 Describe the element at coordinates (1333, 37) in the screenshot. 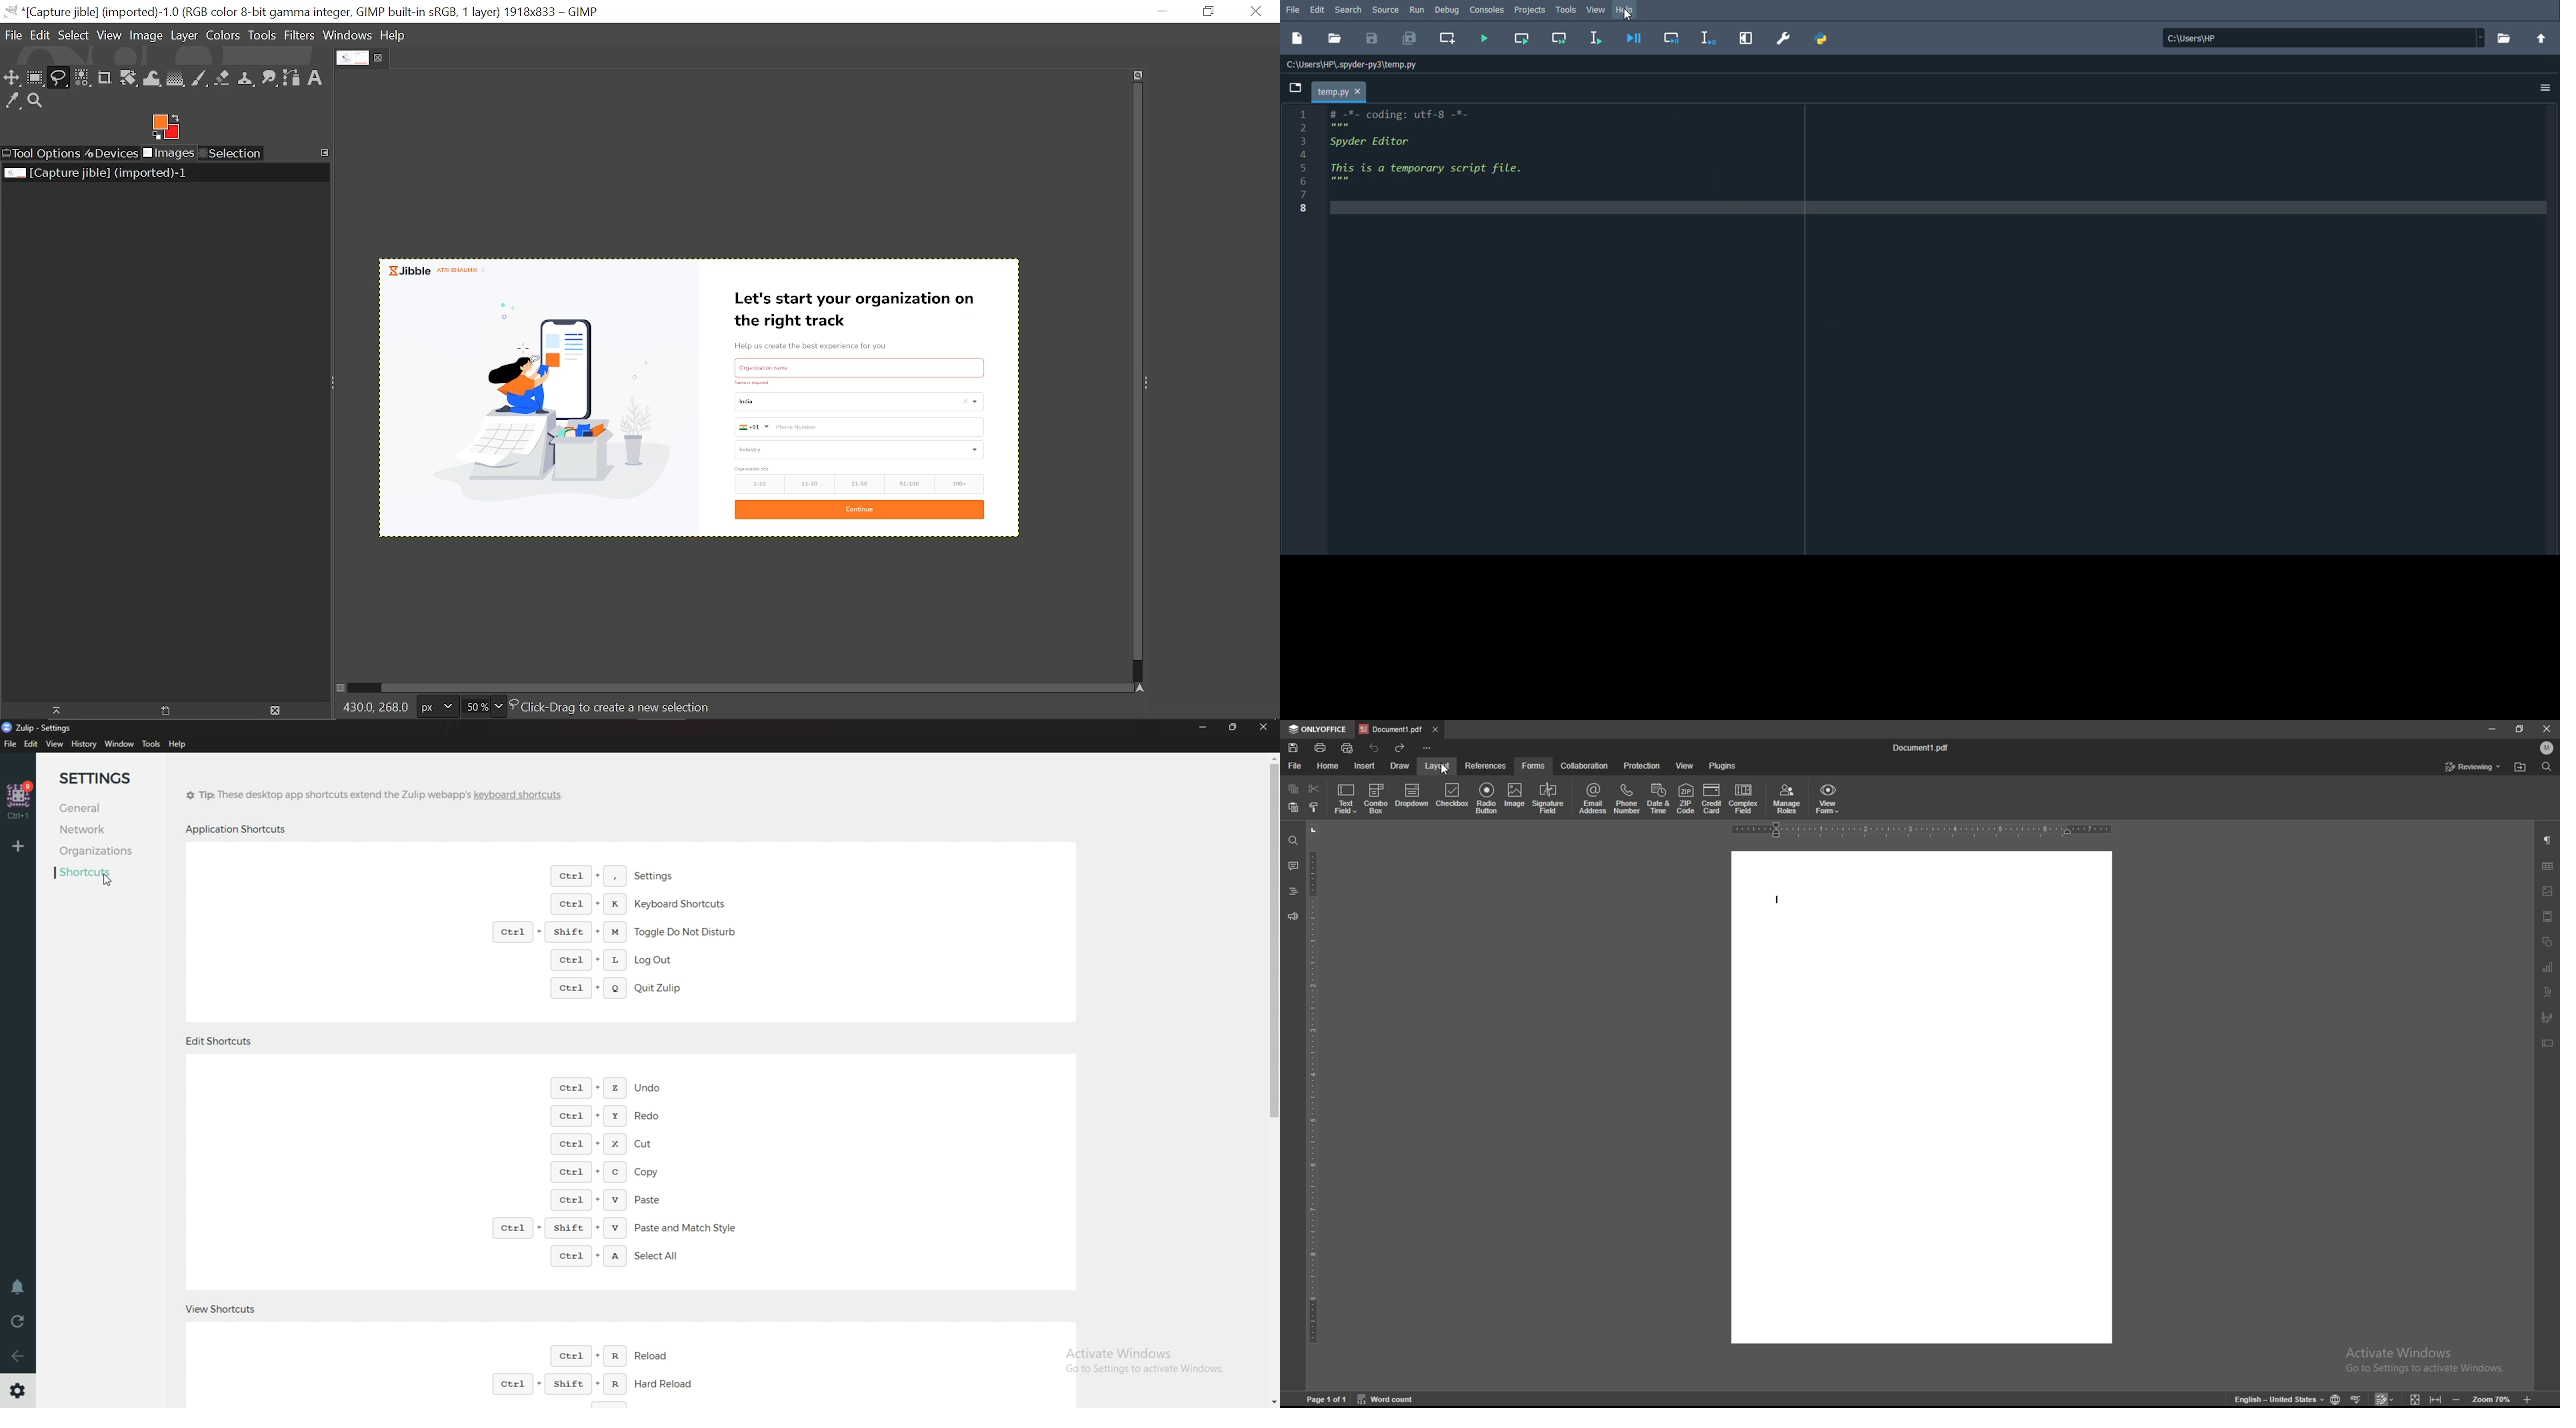

I see `Open file` at that location.